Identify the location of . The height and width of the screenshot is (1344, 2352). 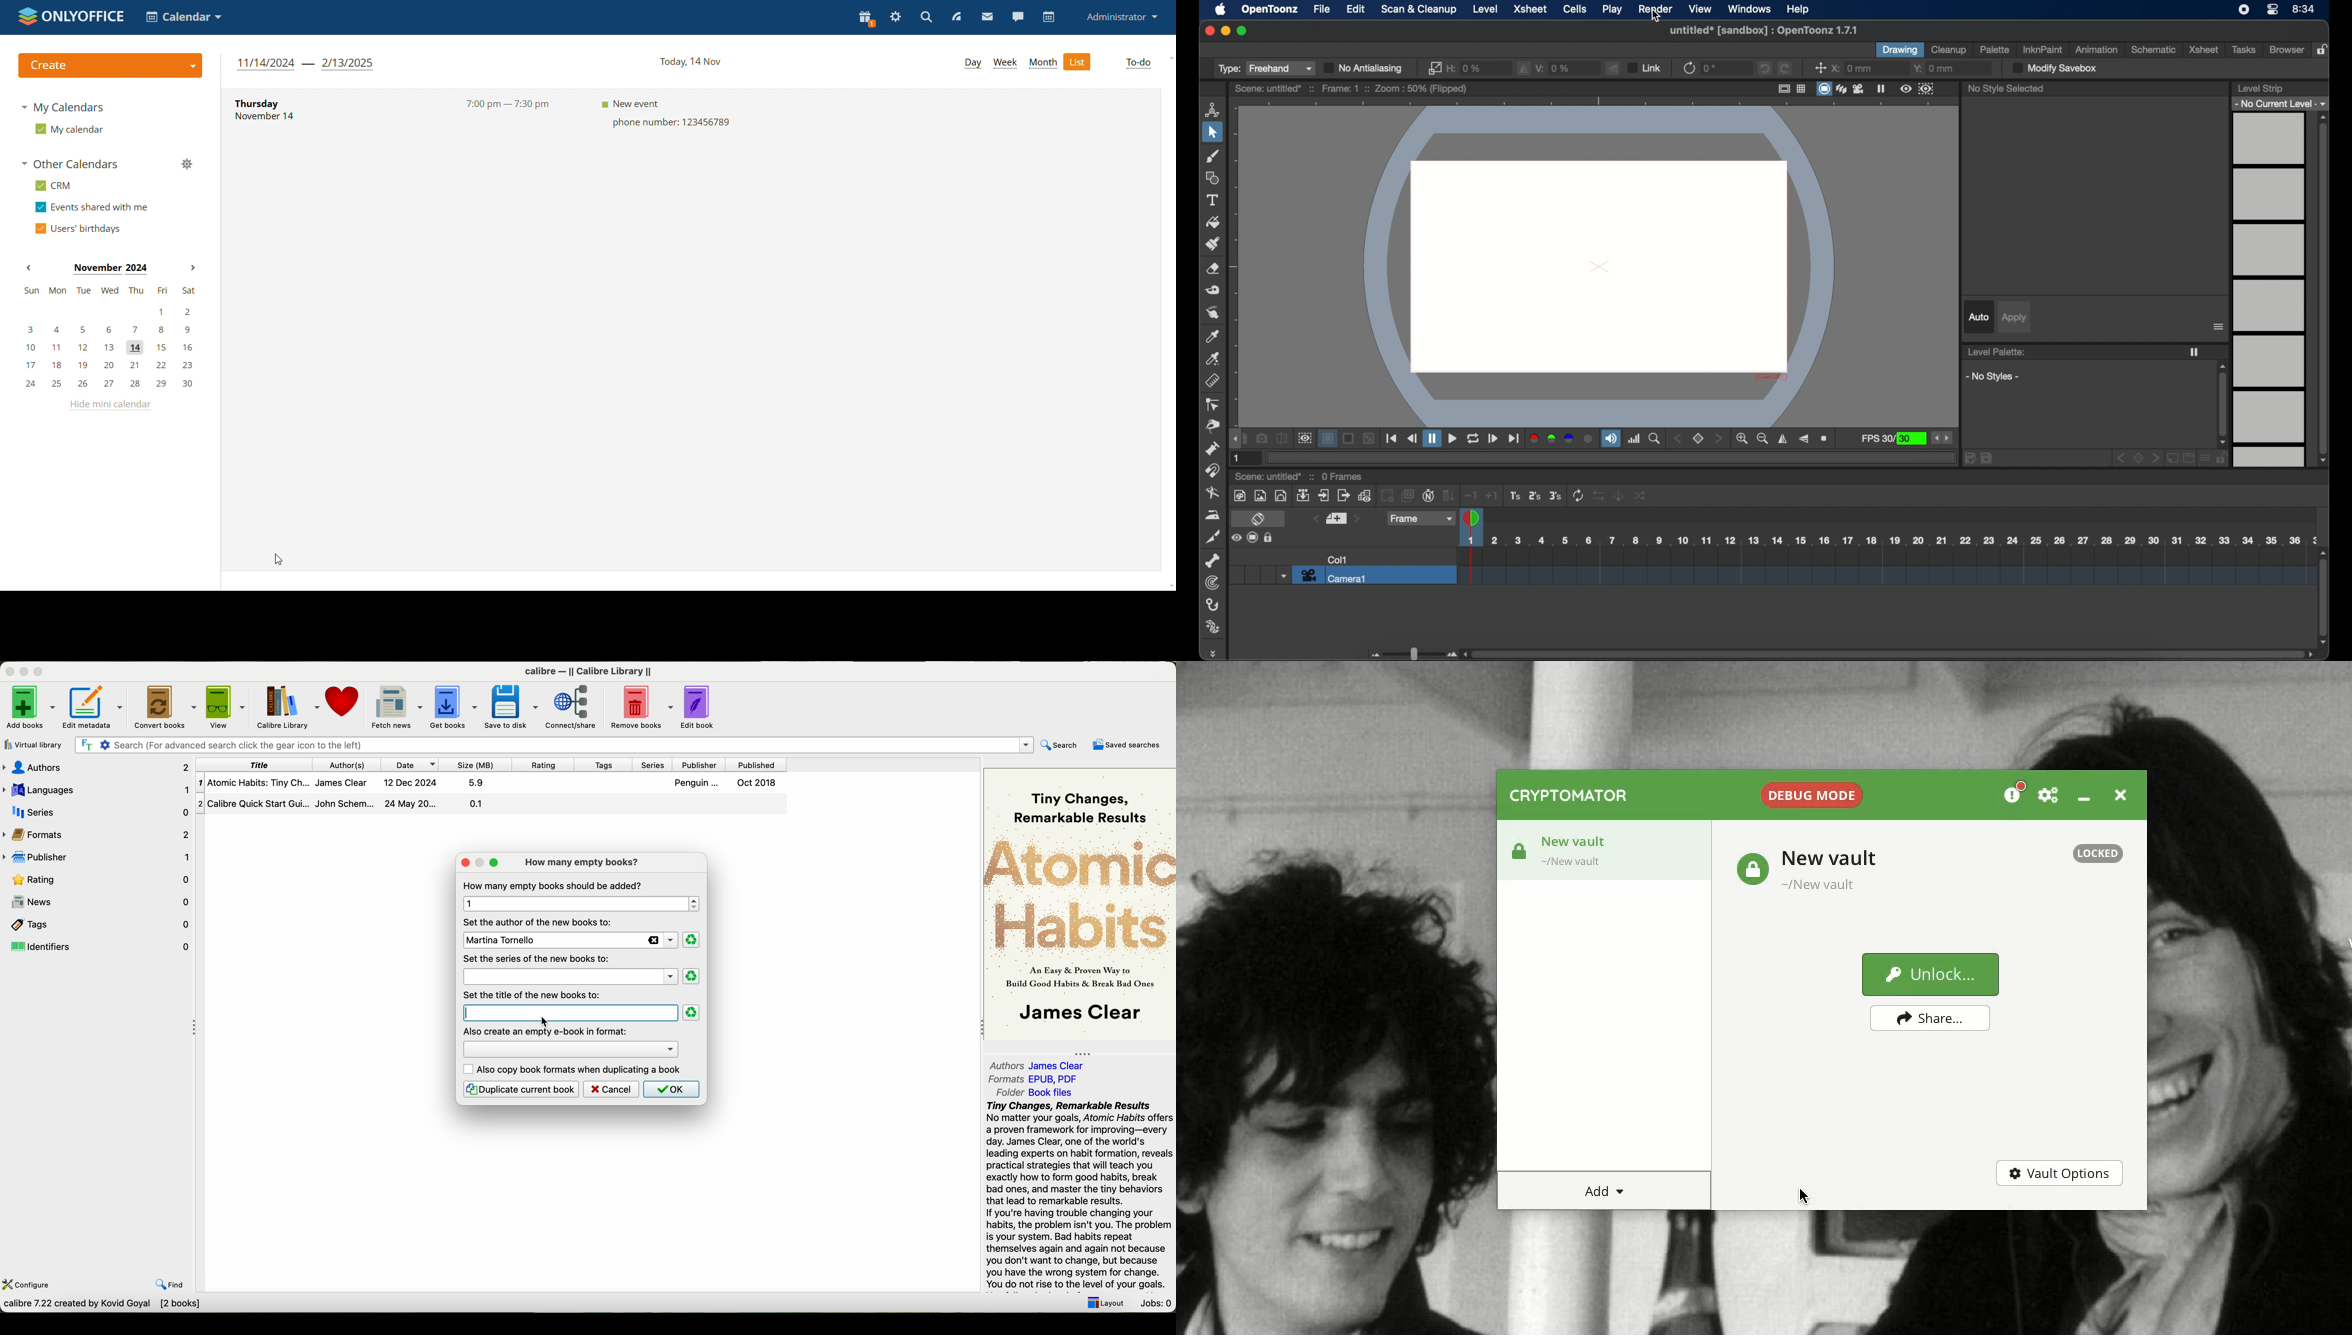
(2192, 458).